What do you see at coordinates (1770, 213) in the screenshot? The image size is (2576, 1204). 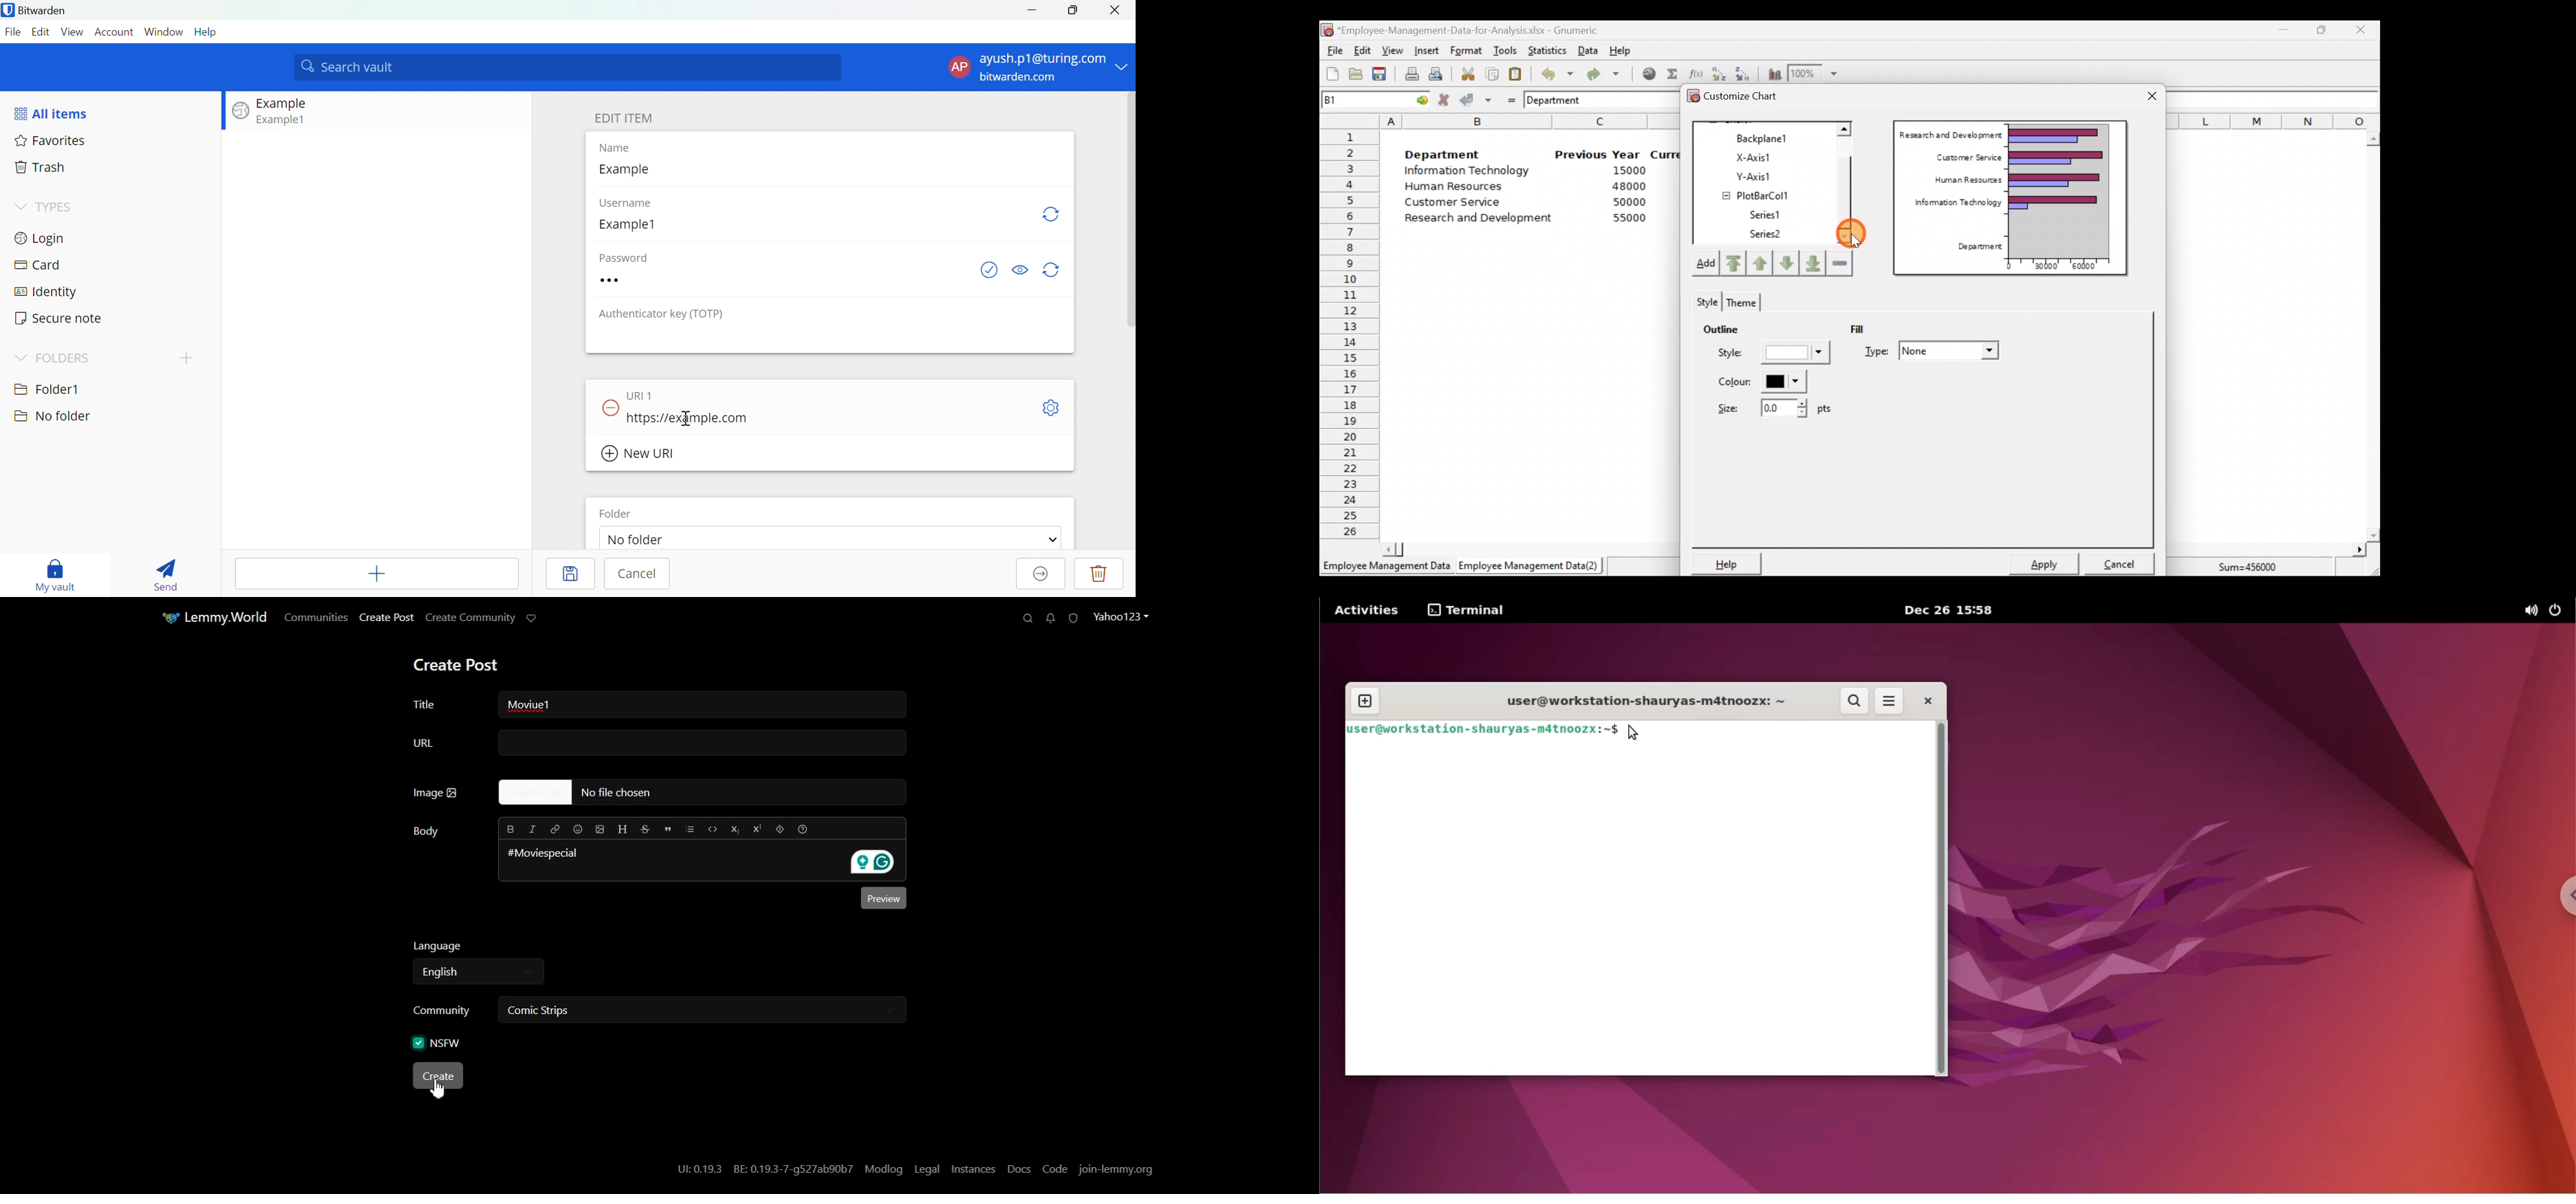 I see `Series1` at bounding box center [1770, 213].